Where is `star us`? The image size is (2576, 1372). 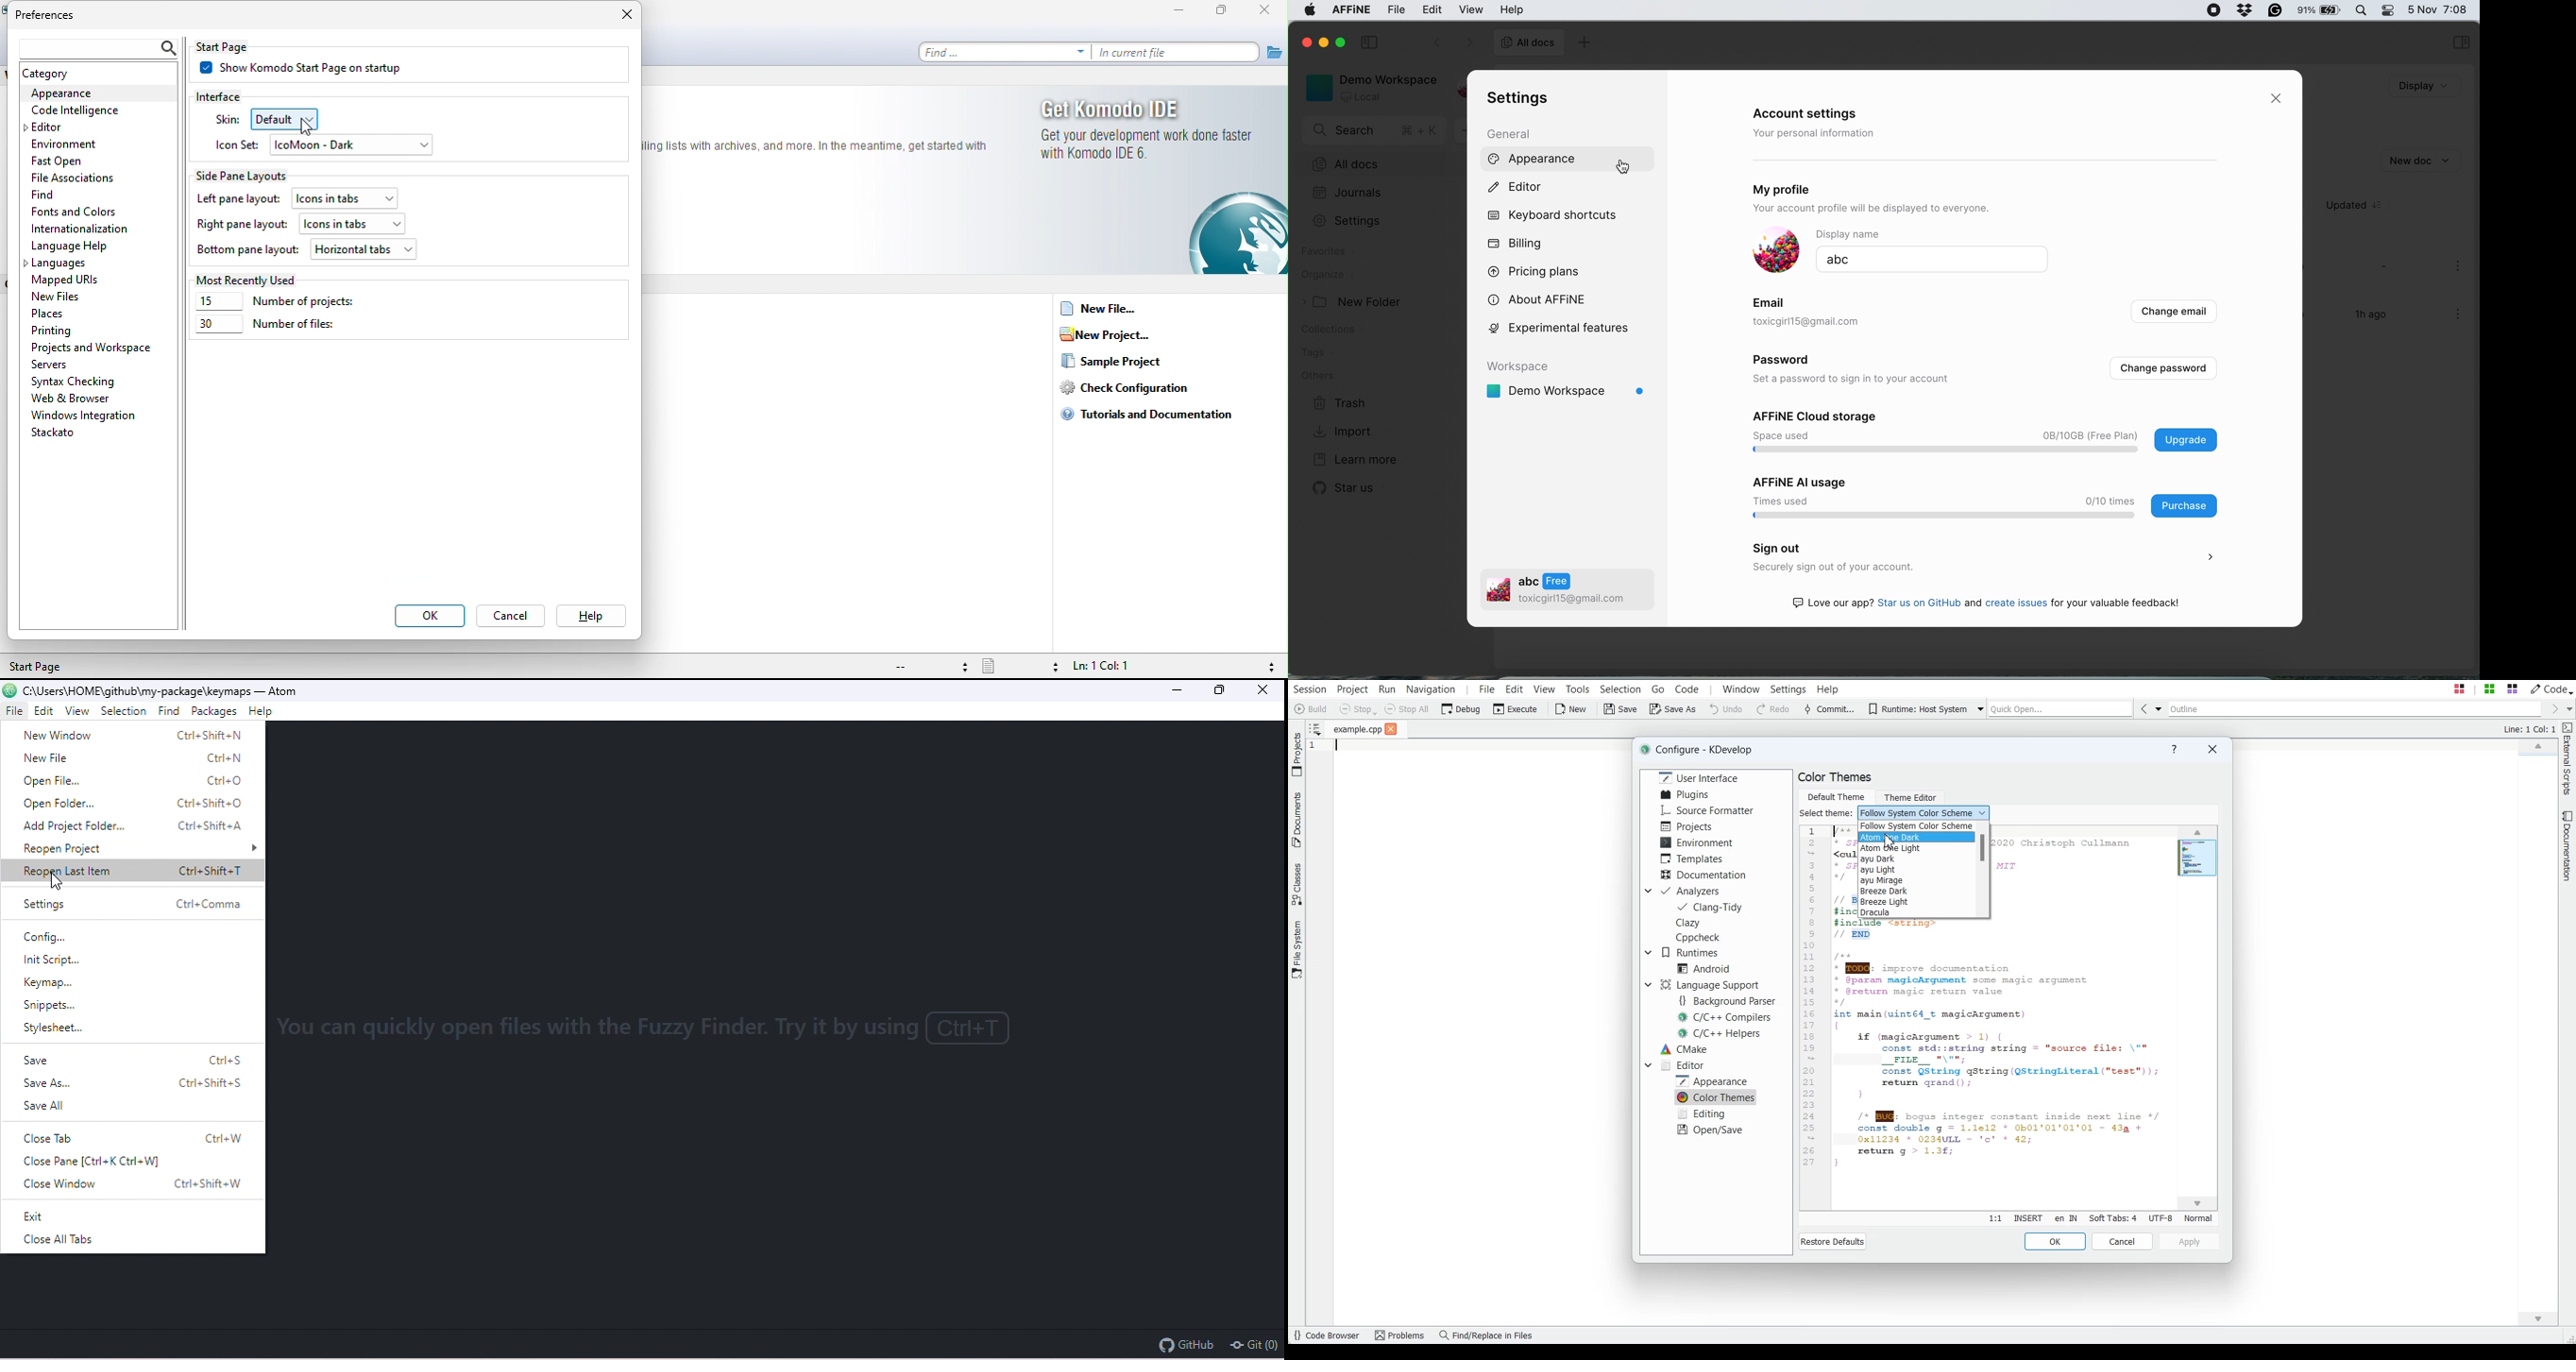
star us is located at coordinates (1342, 491).